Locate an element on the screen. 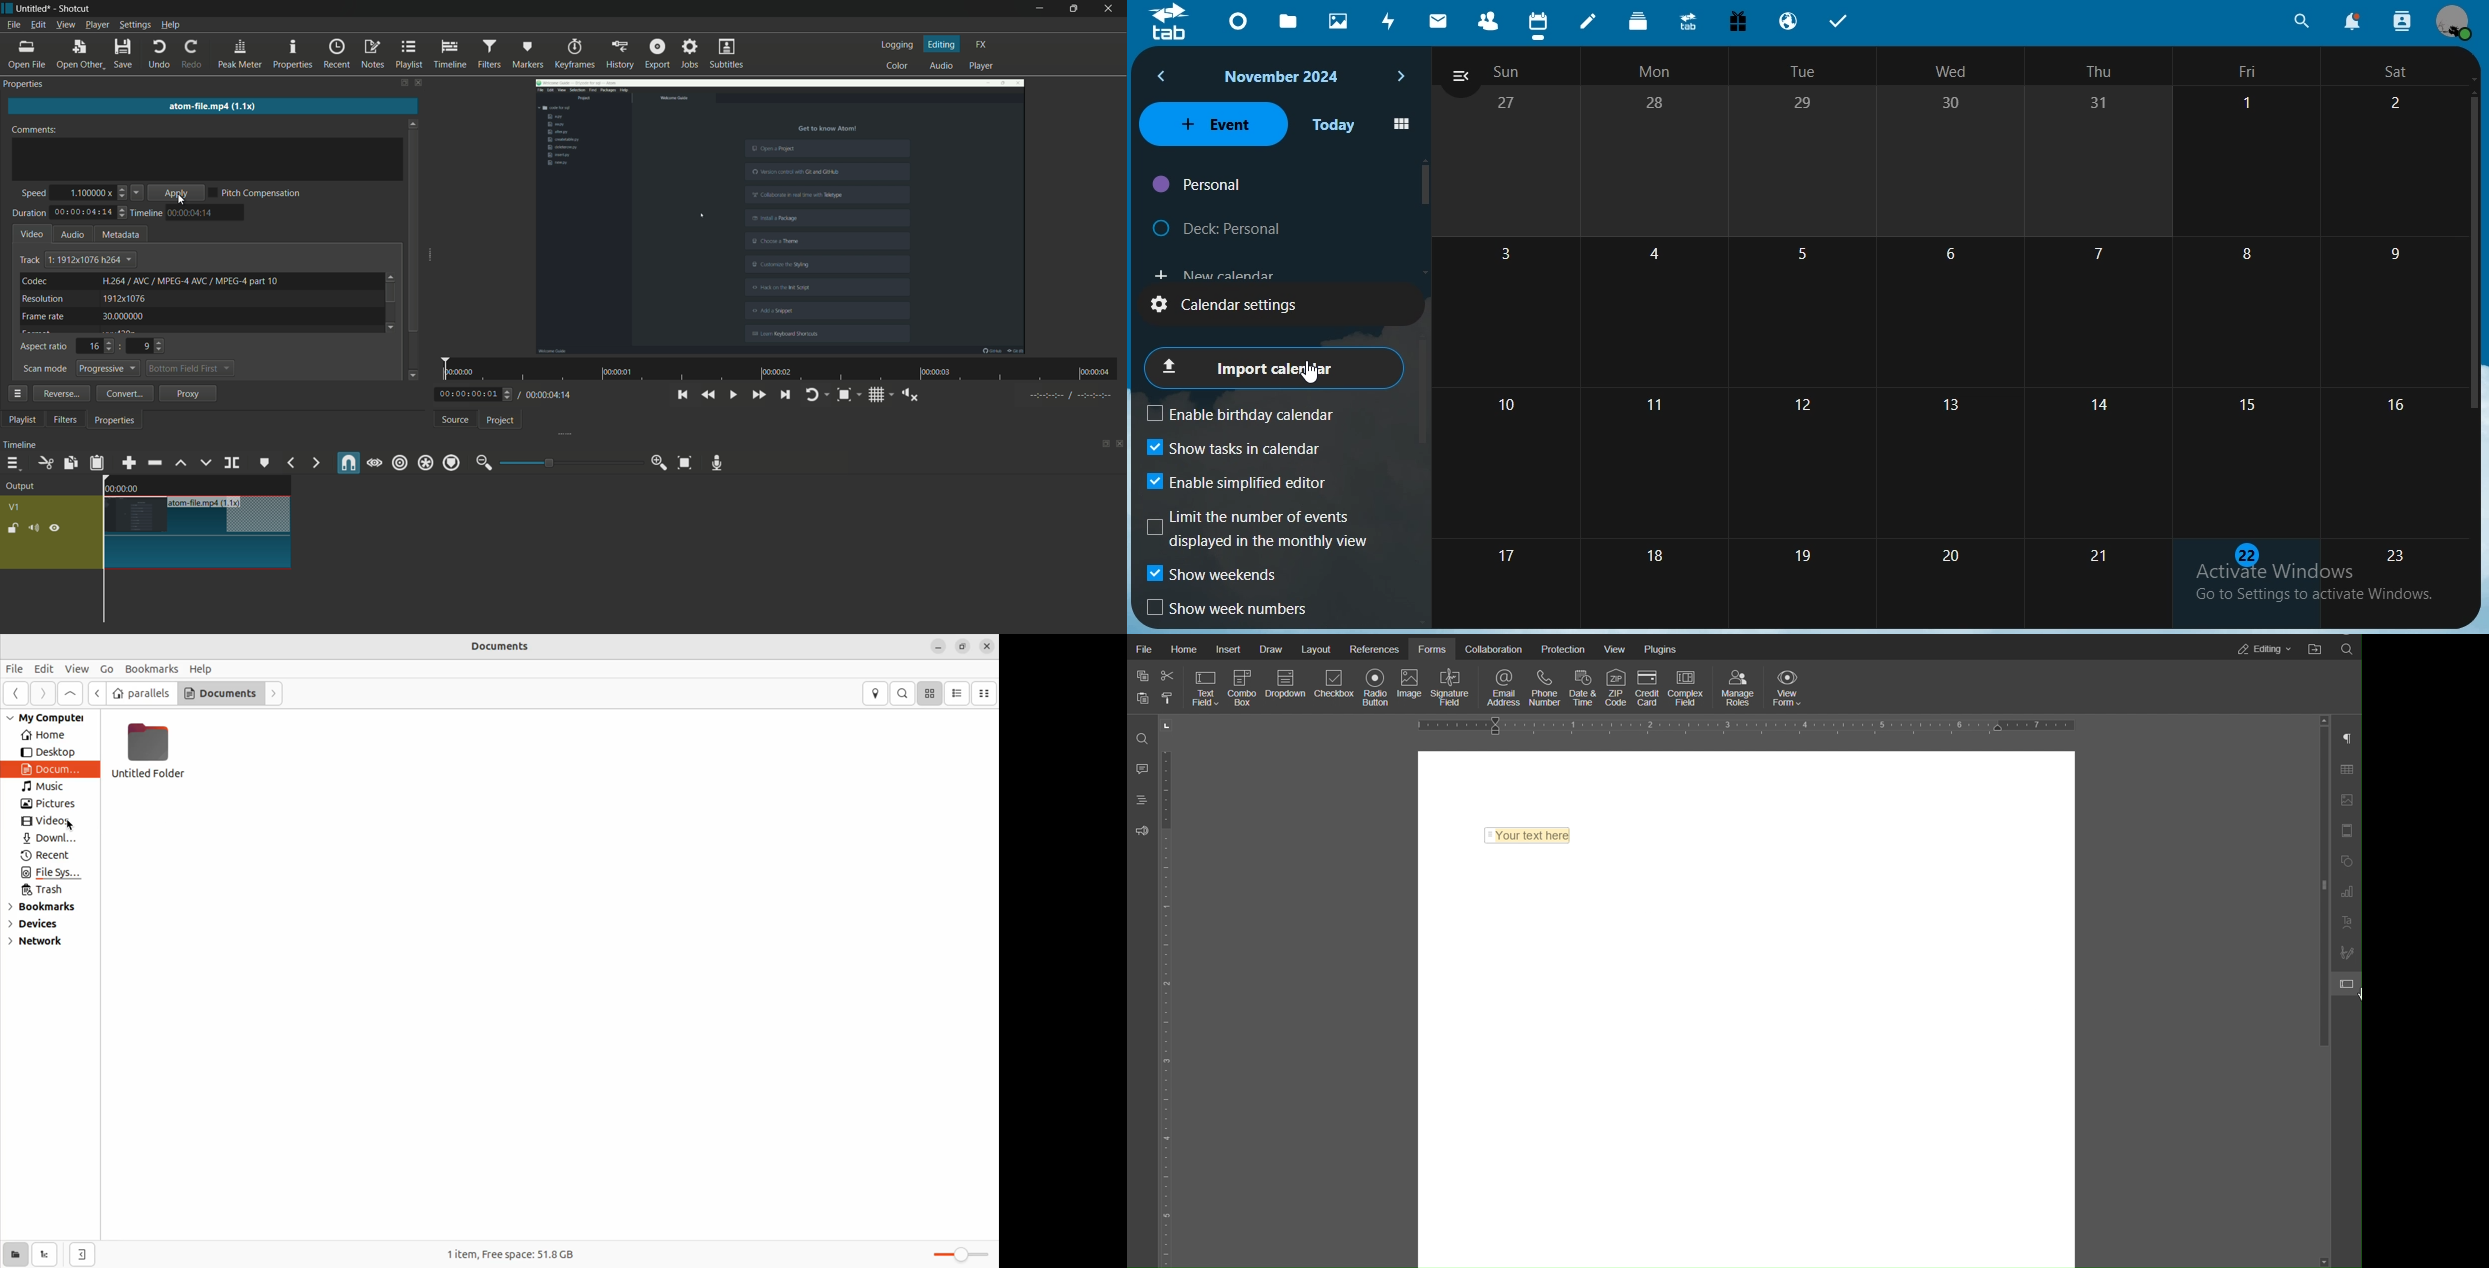  close timeline is located at coordinates (1120, 443).